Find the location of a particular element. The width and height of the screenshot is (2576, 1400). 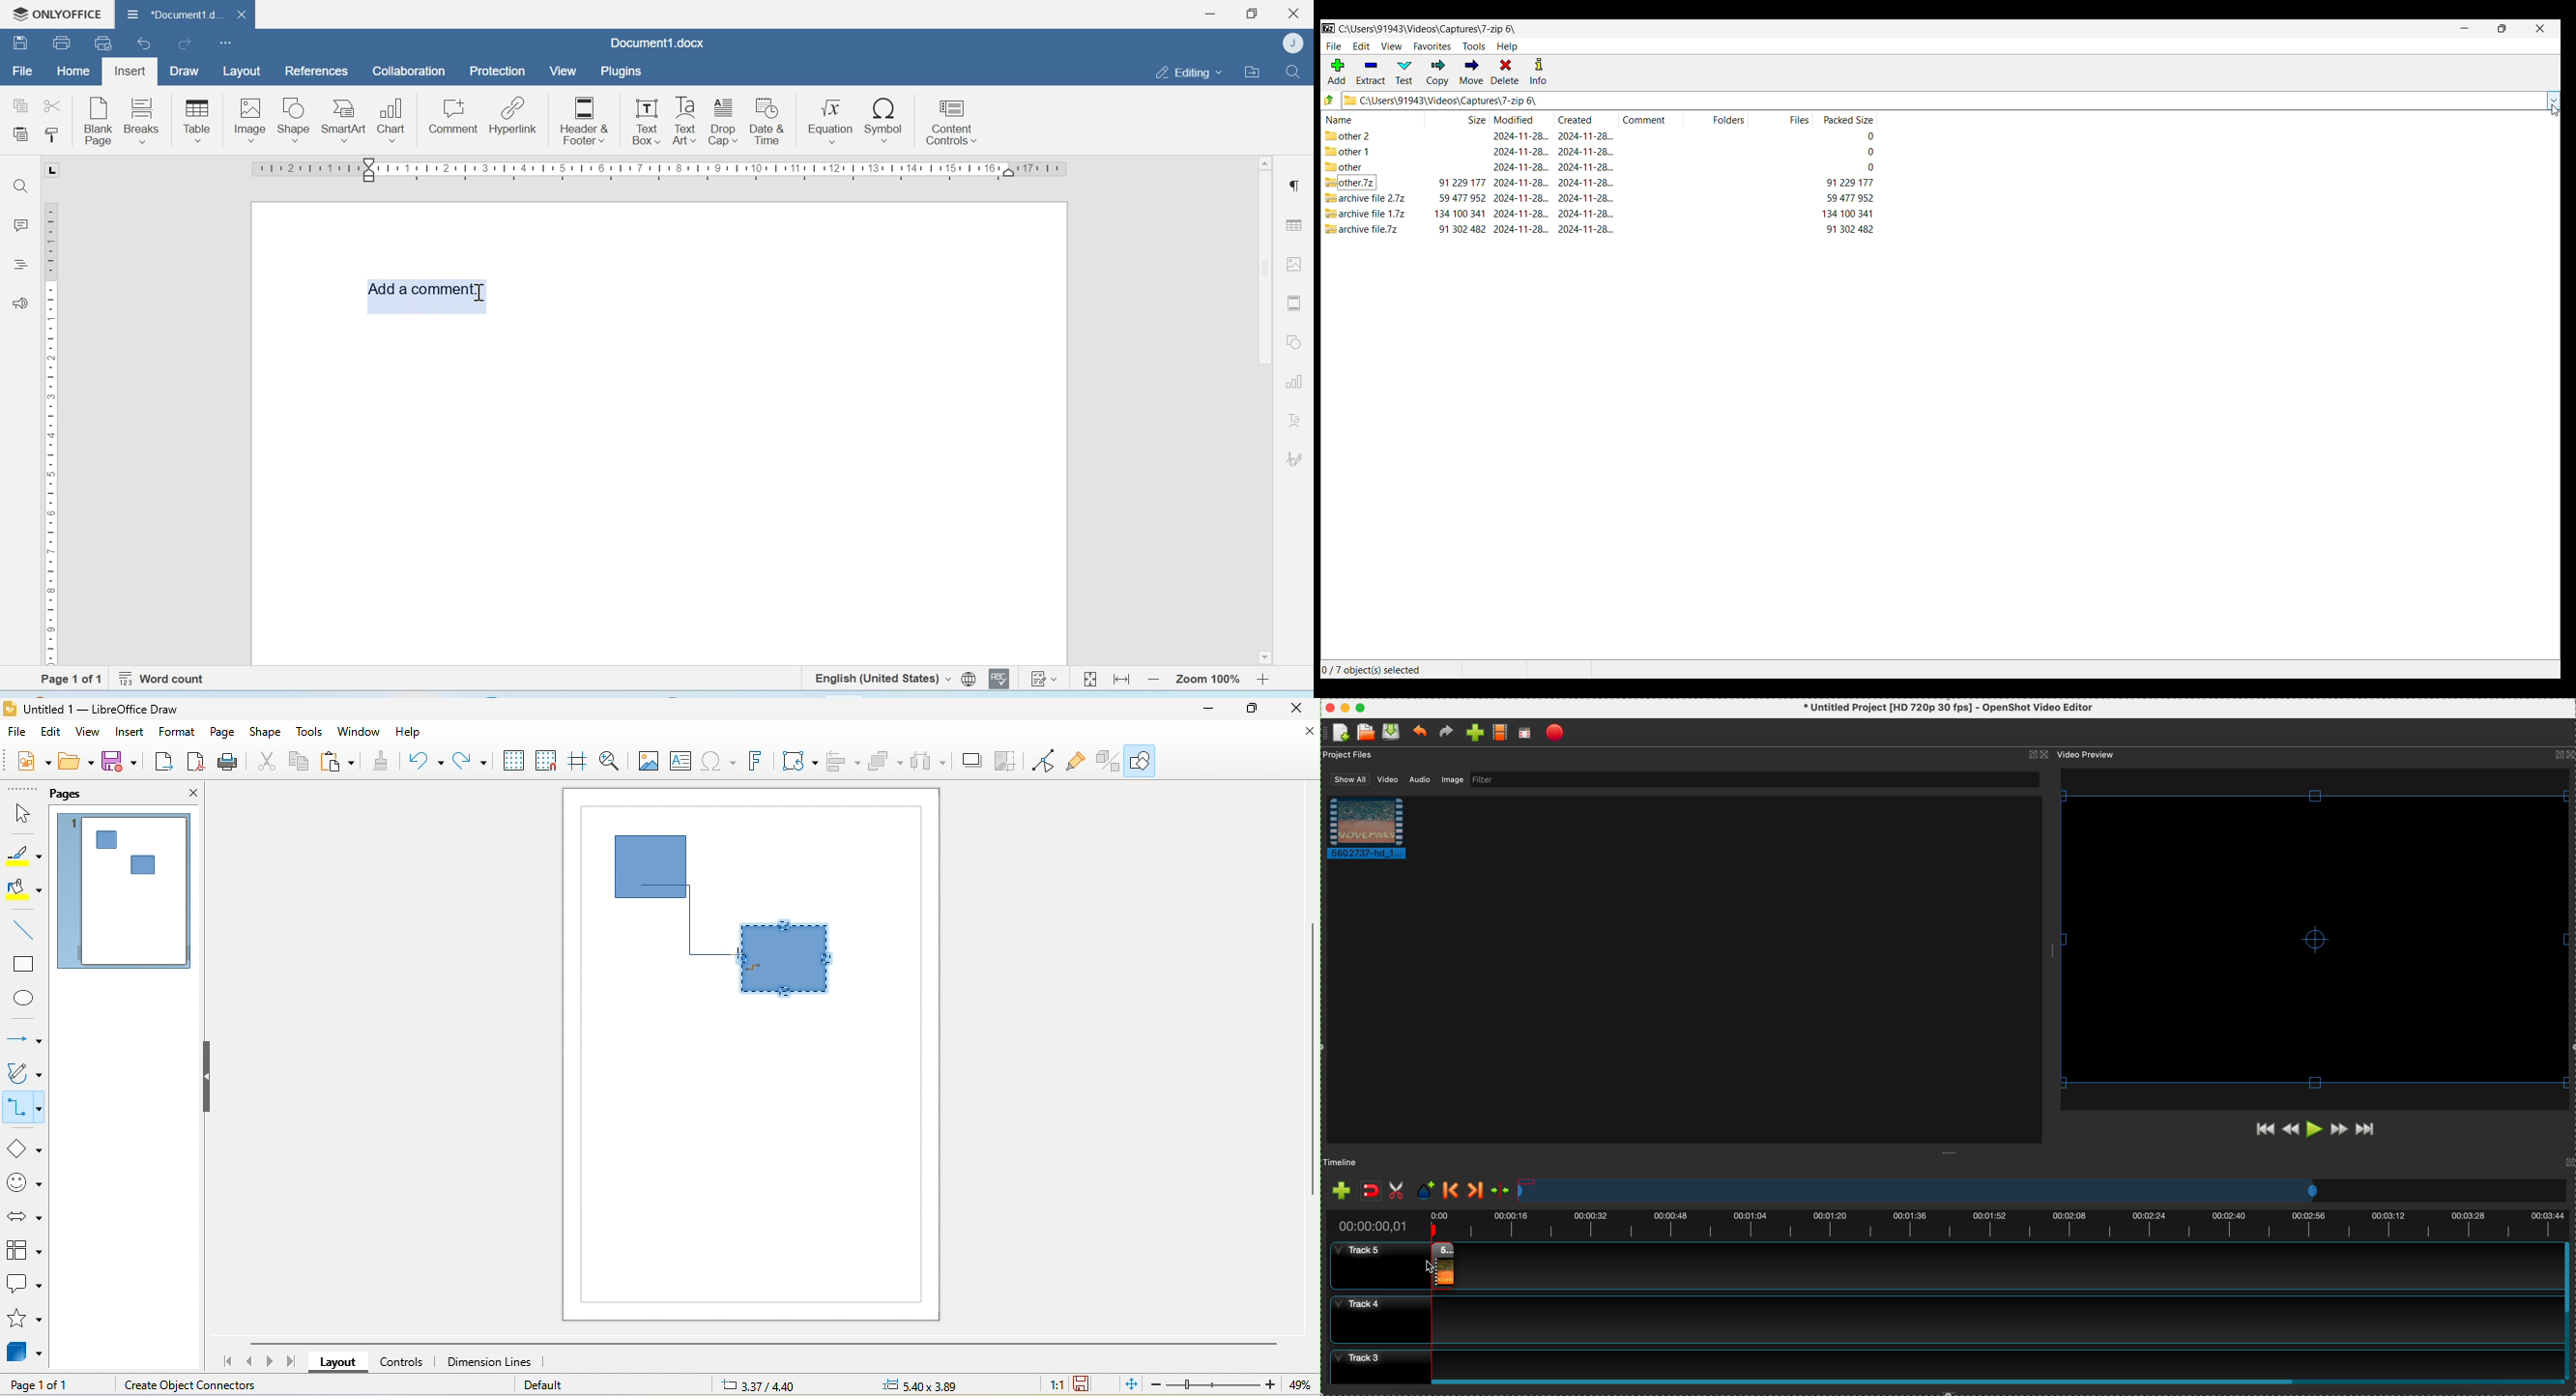

Signature is located at coordinates (1295, 459).